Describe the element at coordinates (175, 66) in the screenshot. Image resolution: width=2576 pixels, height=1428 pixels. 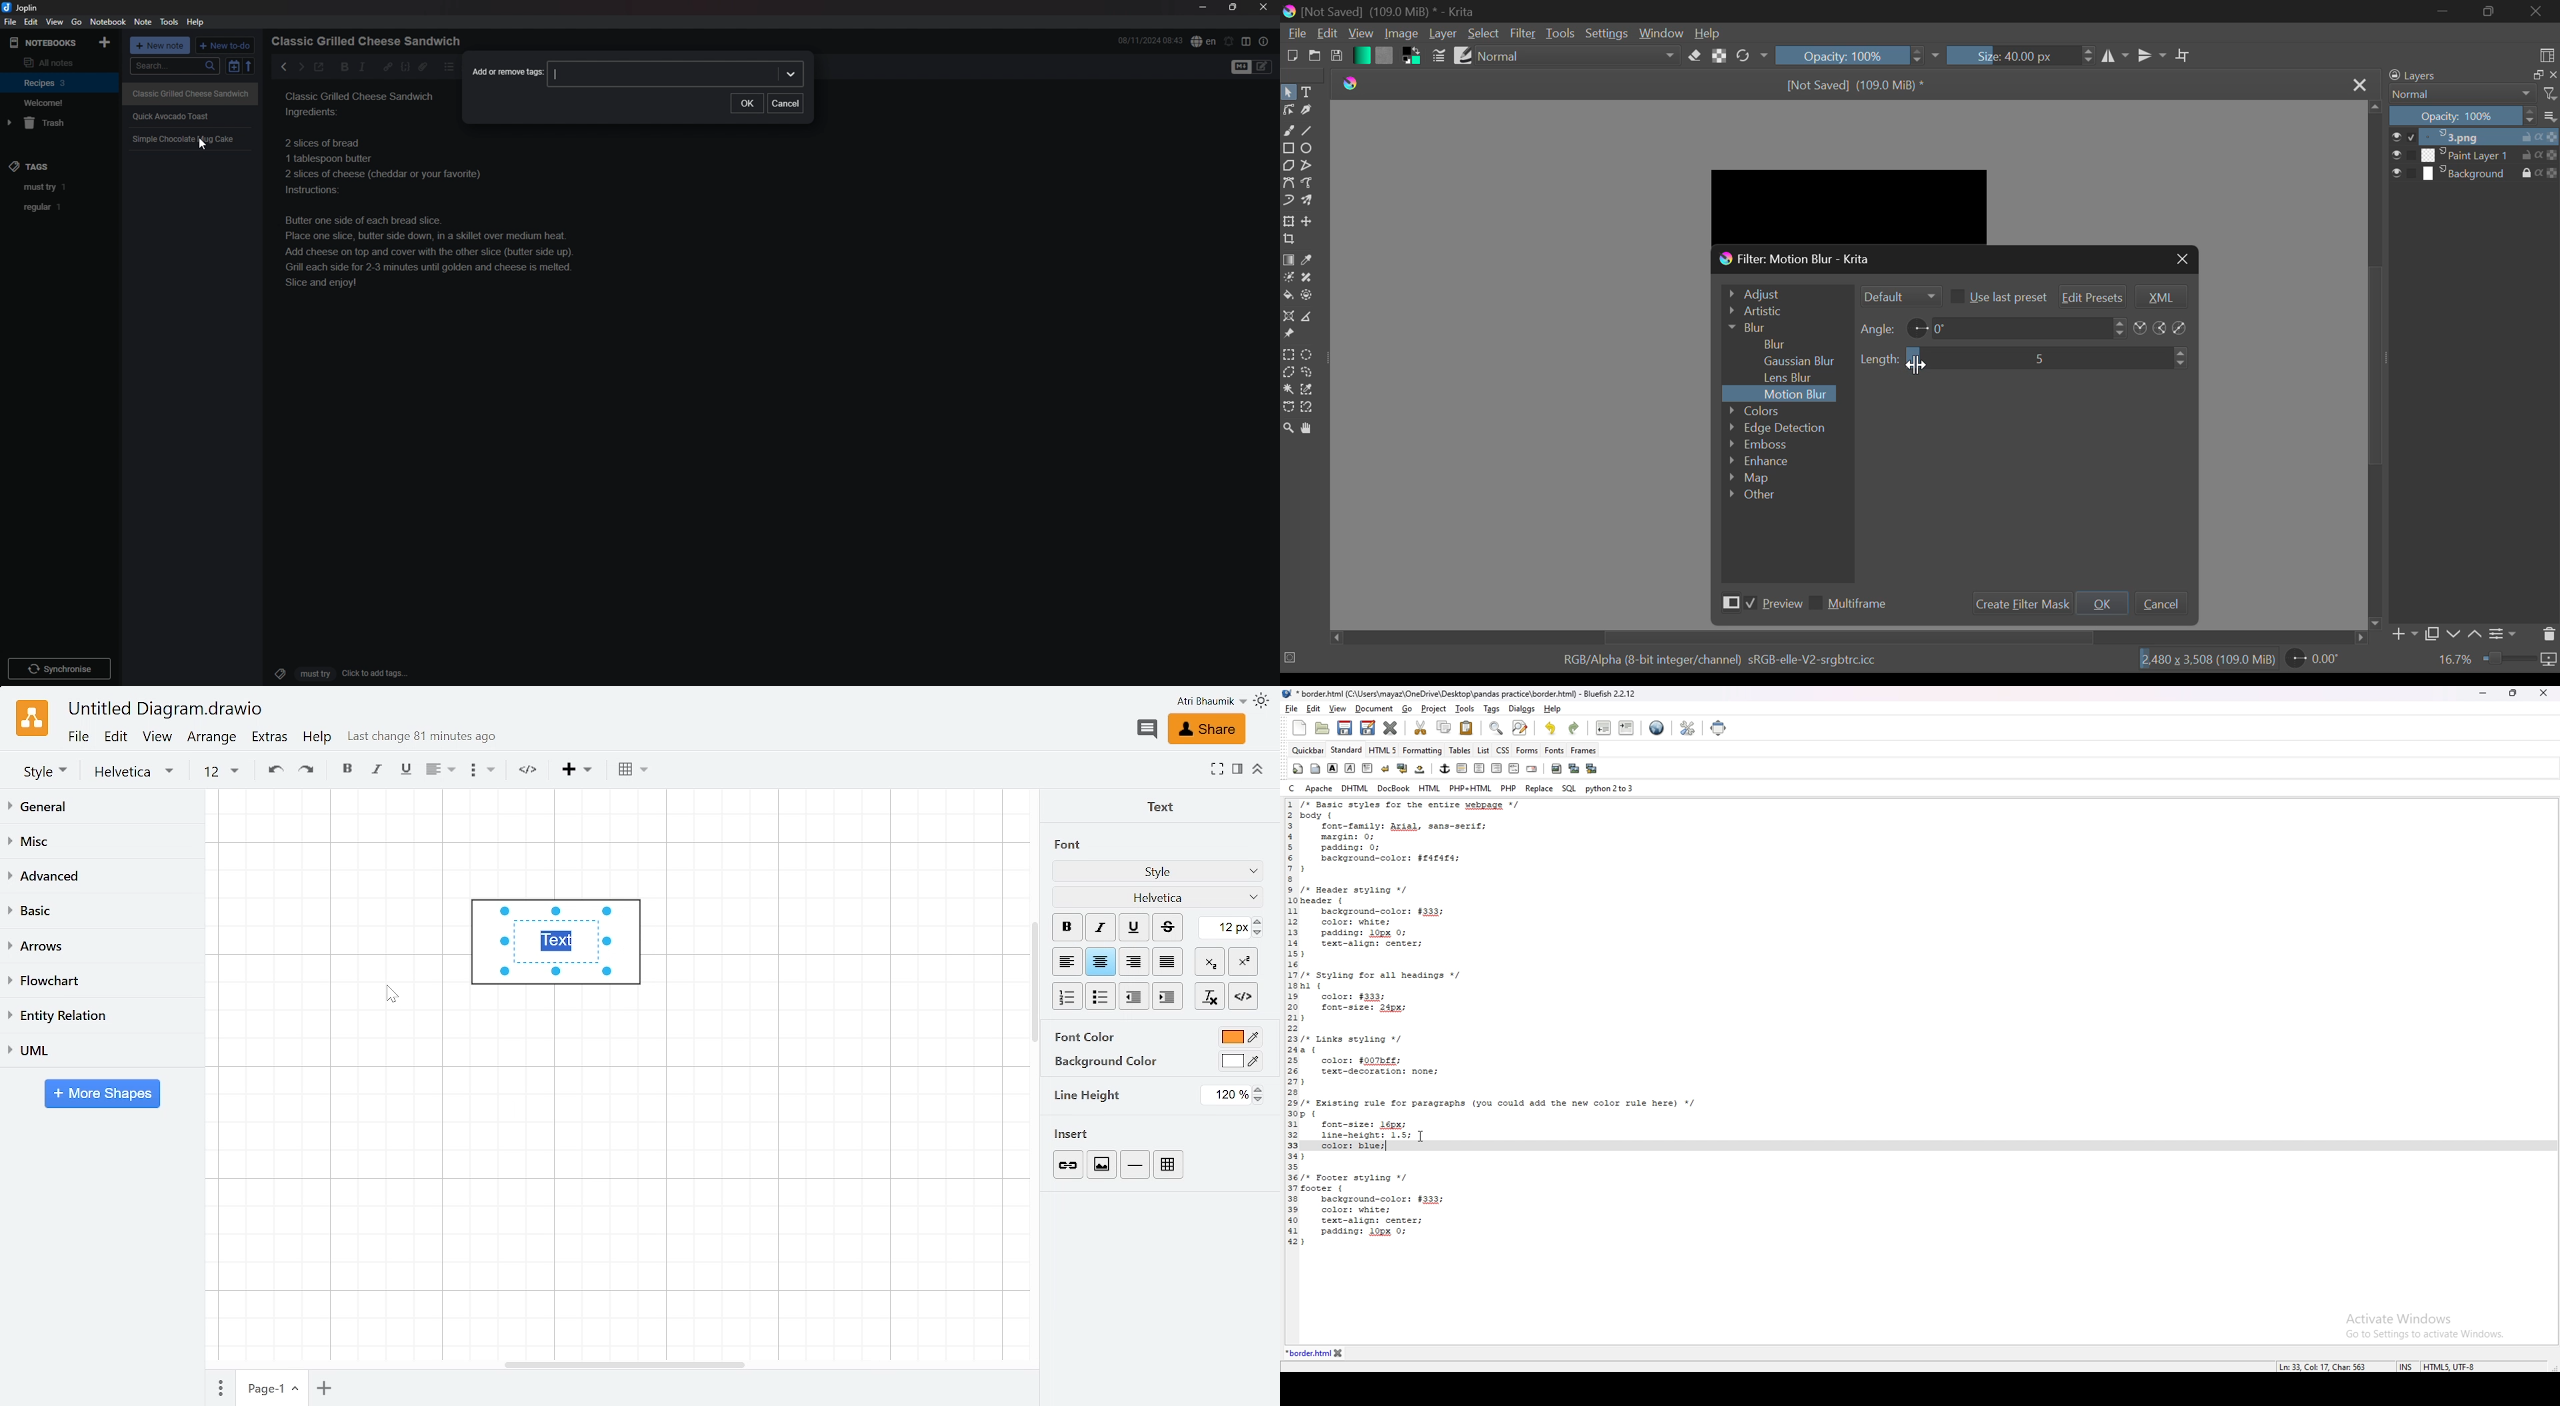
I see `search` at that location.